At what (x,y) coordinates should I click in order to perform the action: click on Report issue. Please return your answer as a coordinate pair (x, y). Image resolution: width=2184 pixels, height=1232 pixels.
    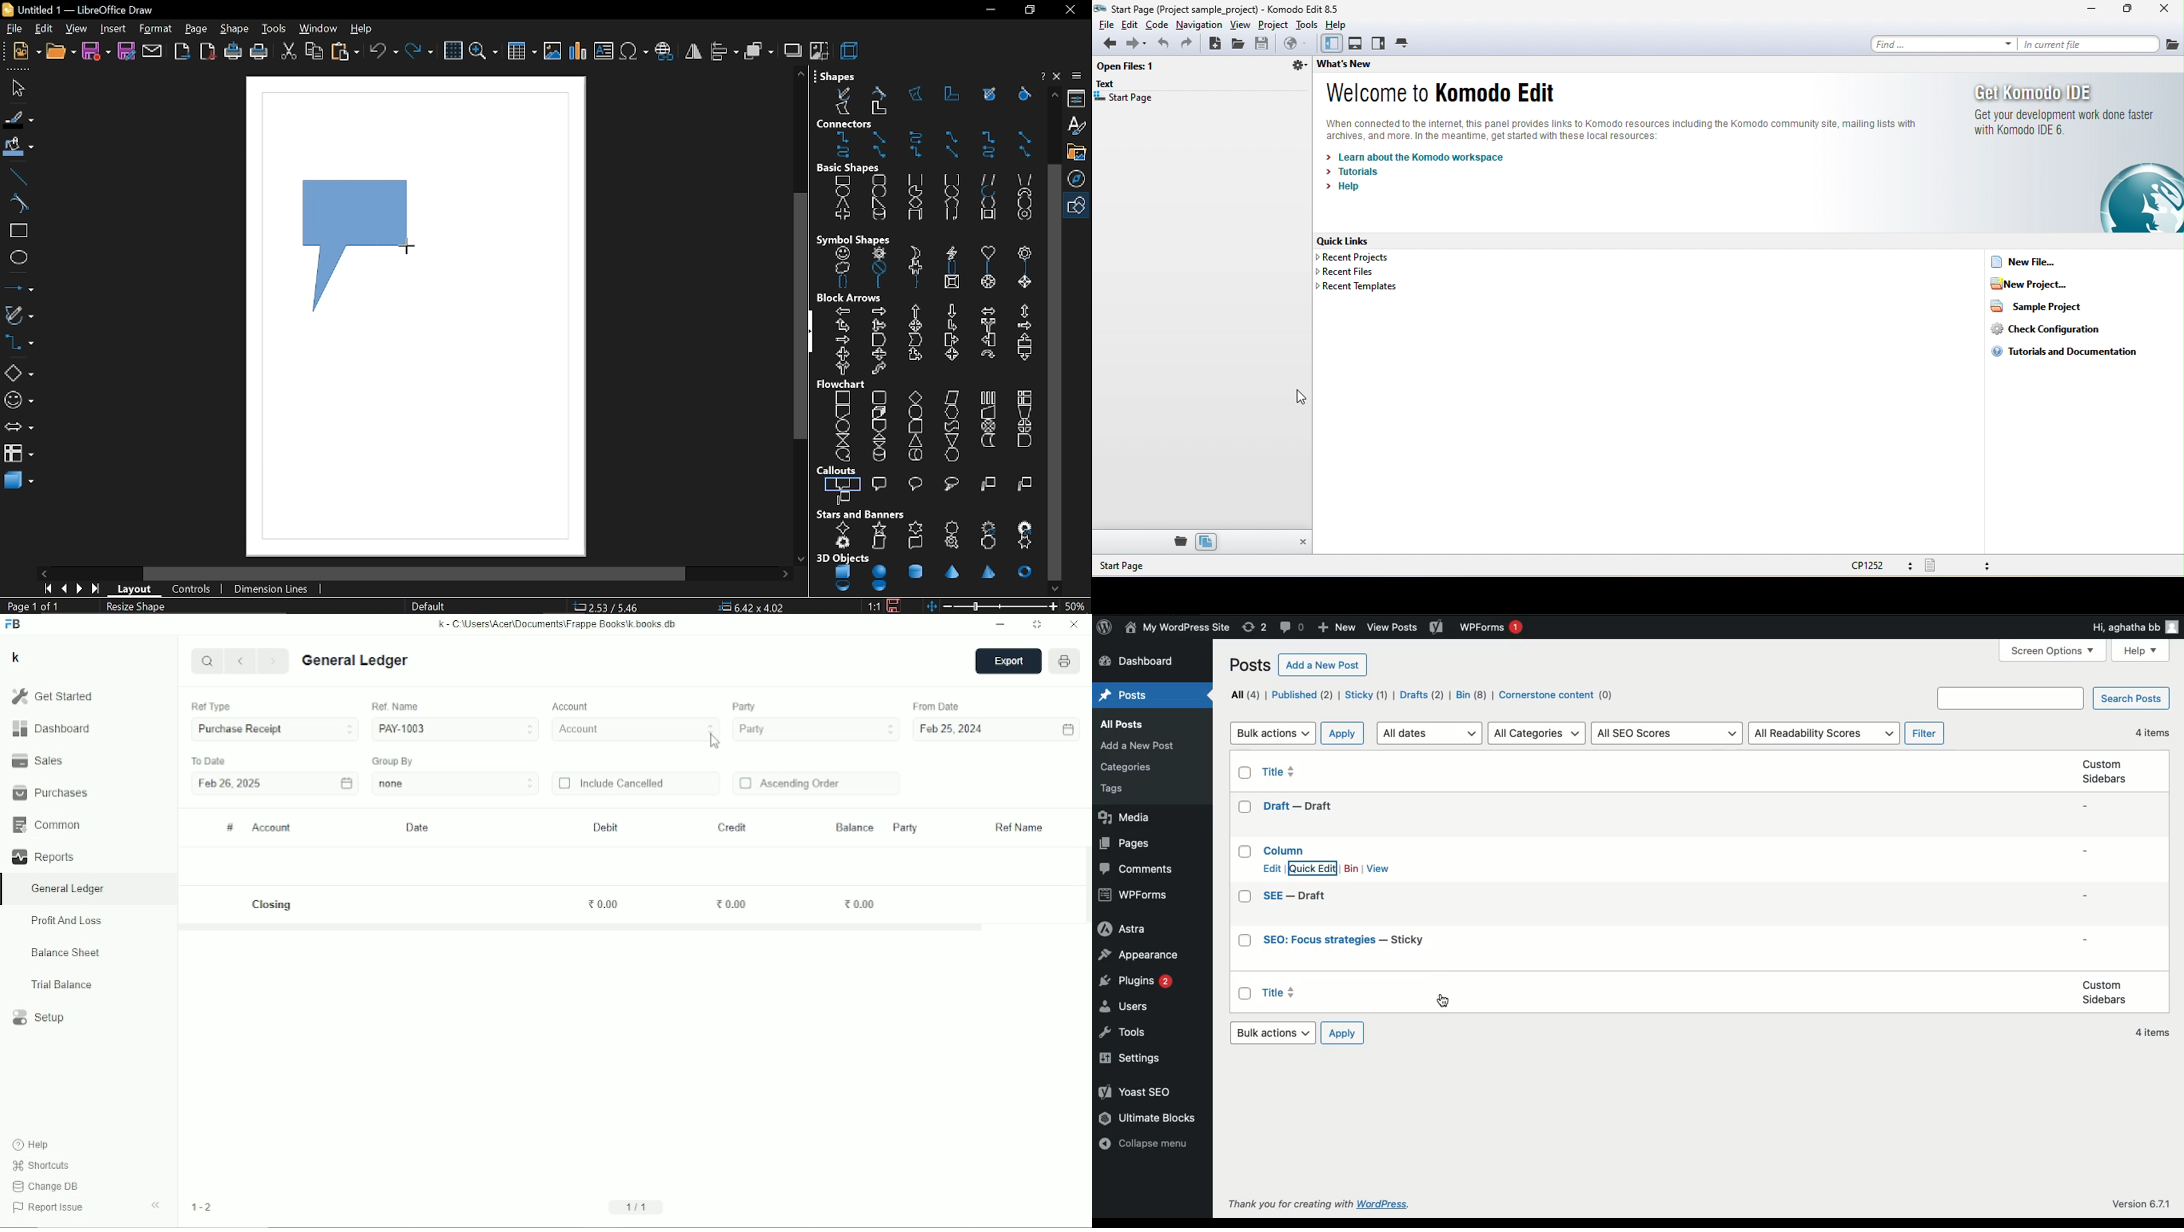
    Looking at the image, I should click on (51, 1209).